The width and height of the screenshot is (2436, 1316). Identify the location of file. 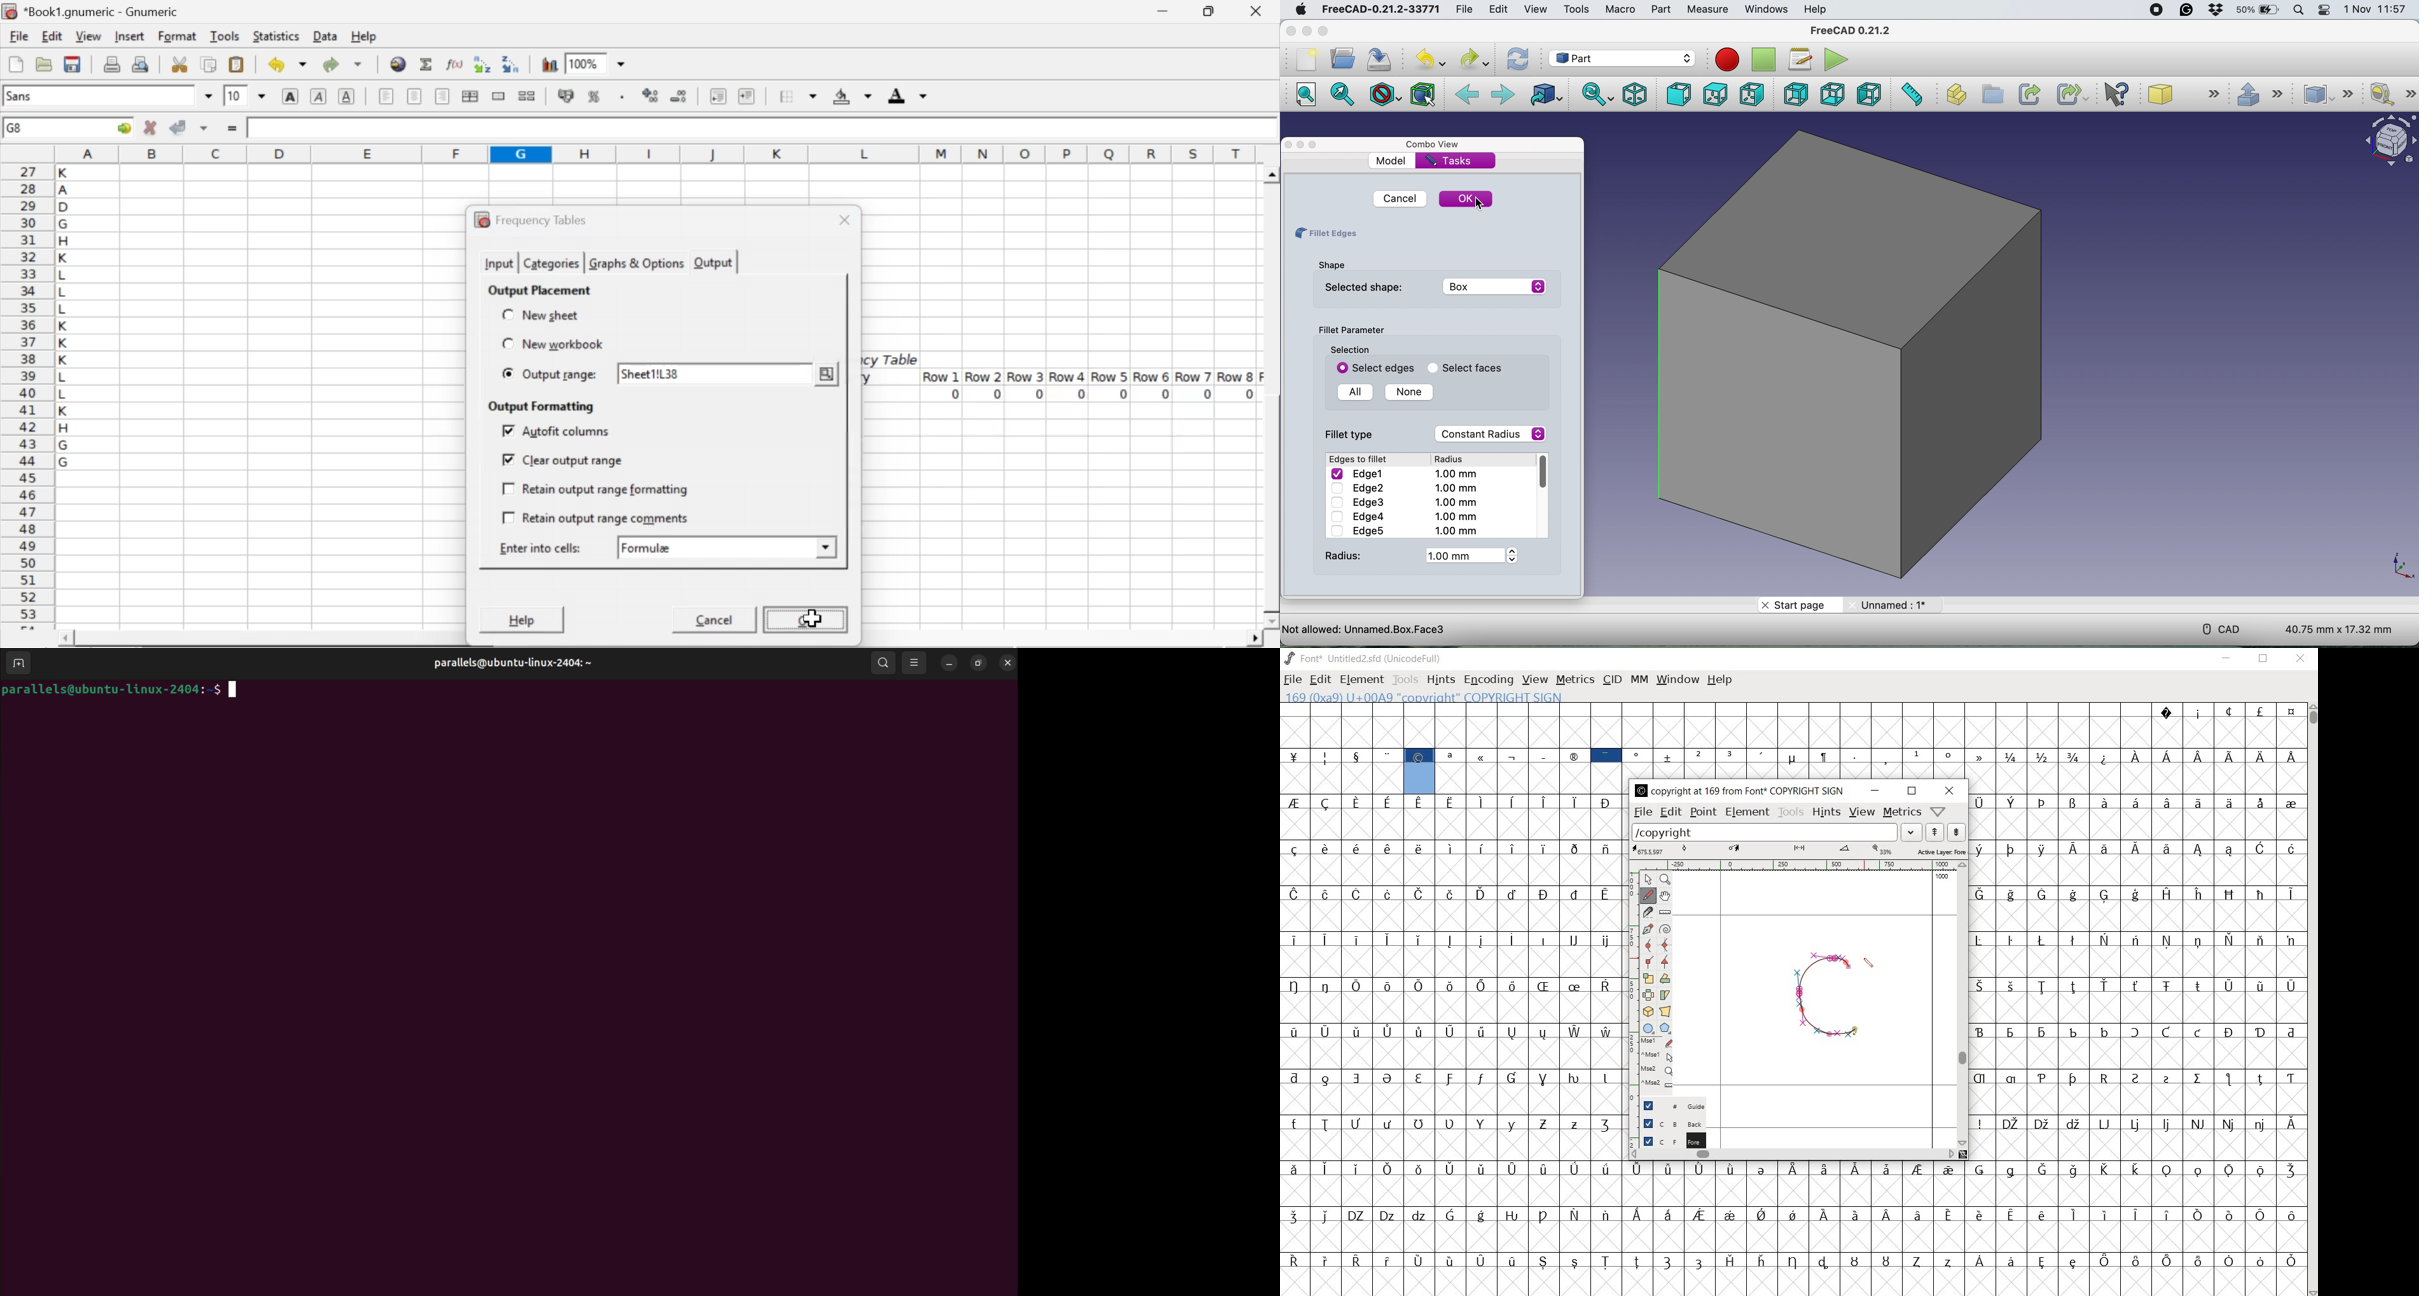
(18, 37).